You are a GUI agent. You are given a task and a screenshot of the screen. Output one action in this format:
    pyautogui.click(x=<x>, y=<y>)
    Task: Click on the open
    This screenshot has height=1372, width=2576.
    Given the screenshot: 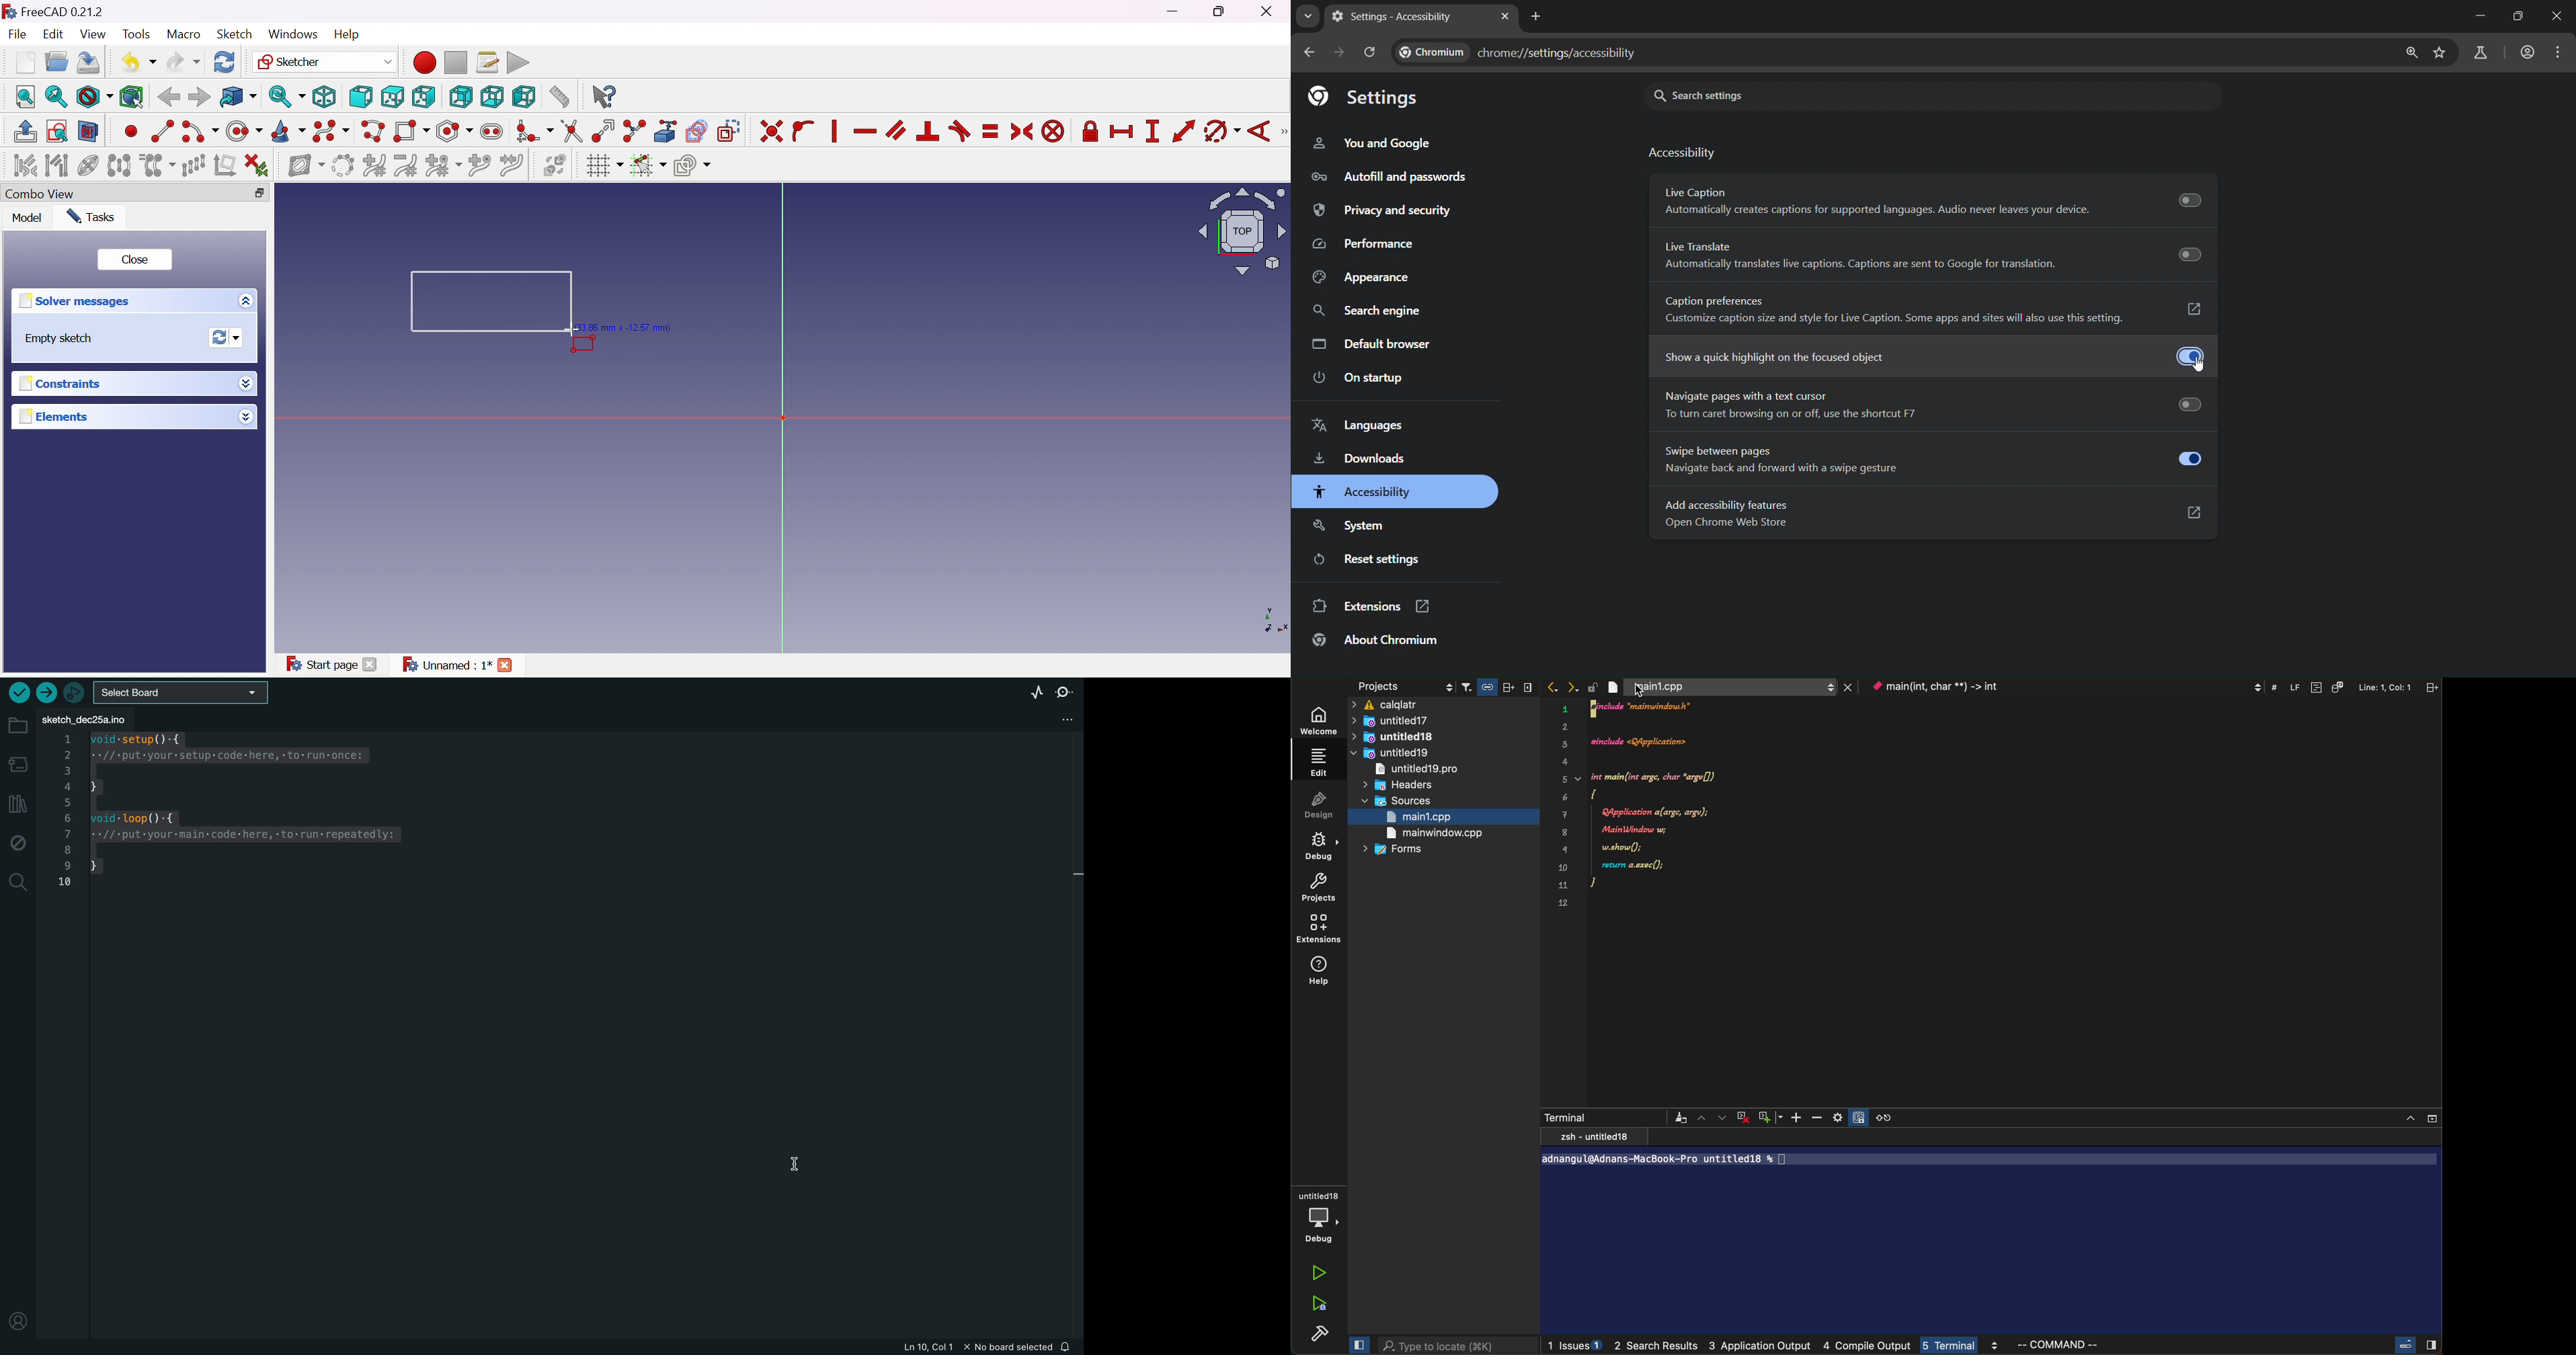 What is the action you would take?
    pyautogui.click(x=2197, y=311)
    